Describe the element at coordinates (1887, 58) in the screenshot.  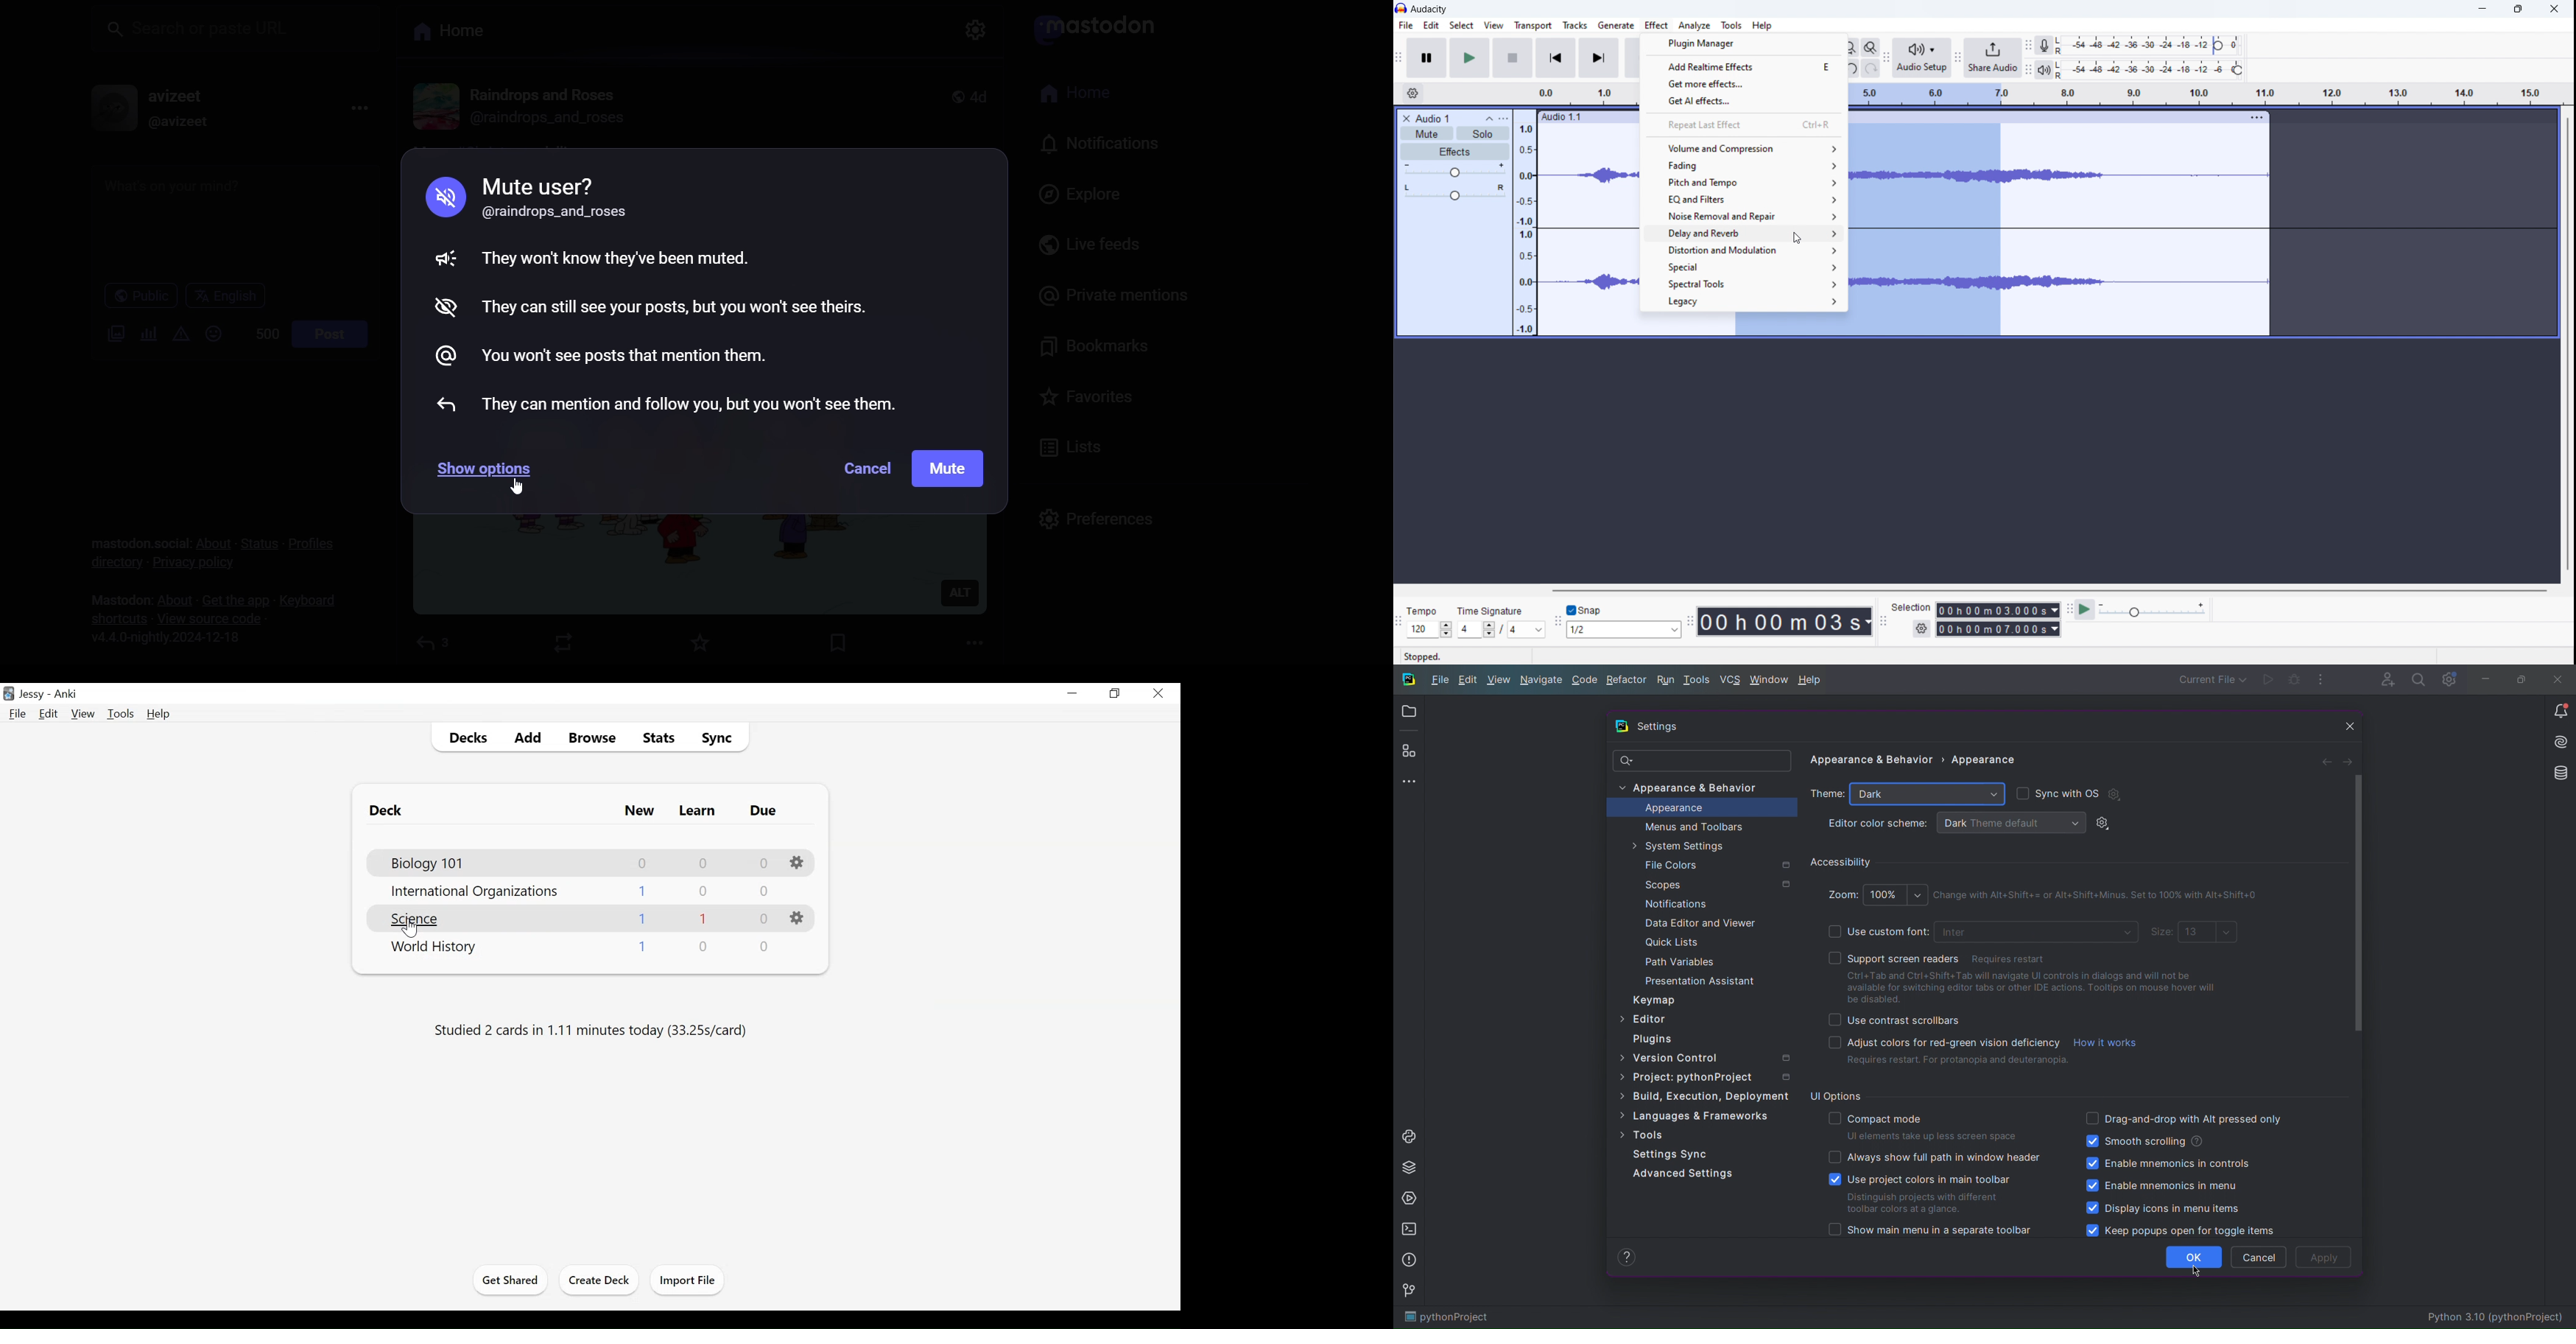
I see `audio setup toolbar` at that location.